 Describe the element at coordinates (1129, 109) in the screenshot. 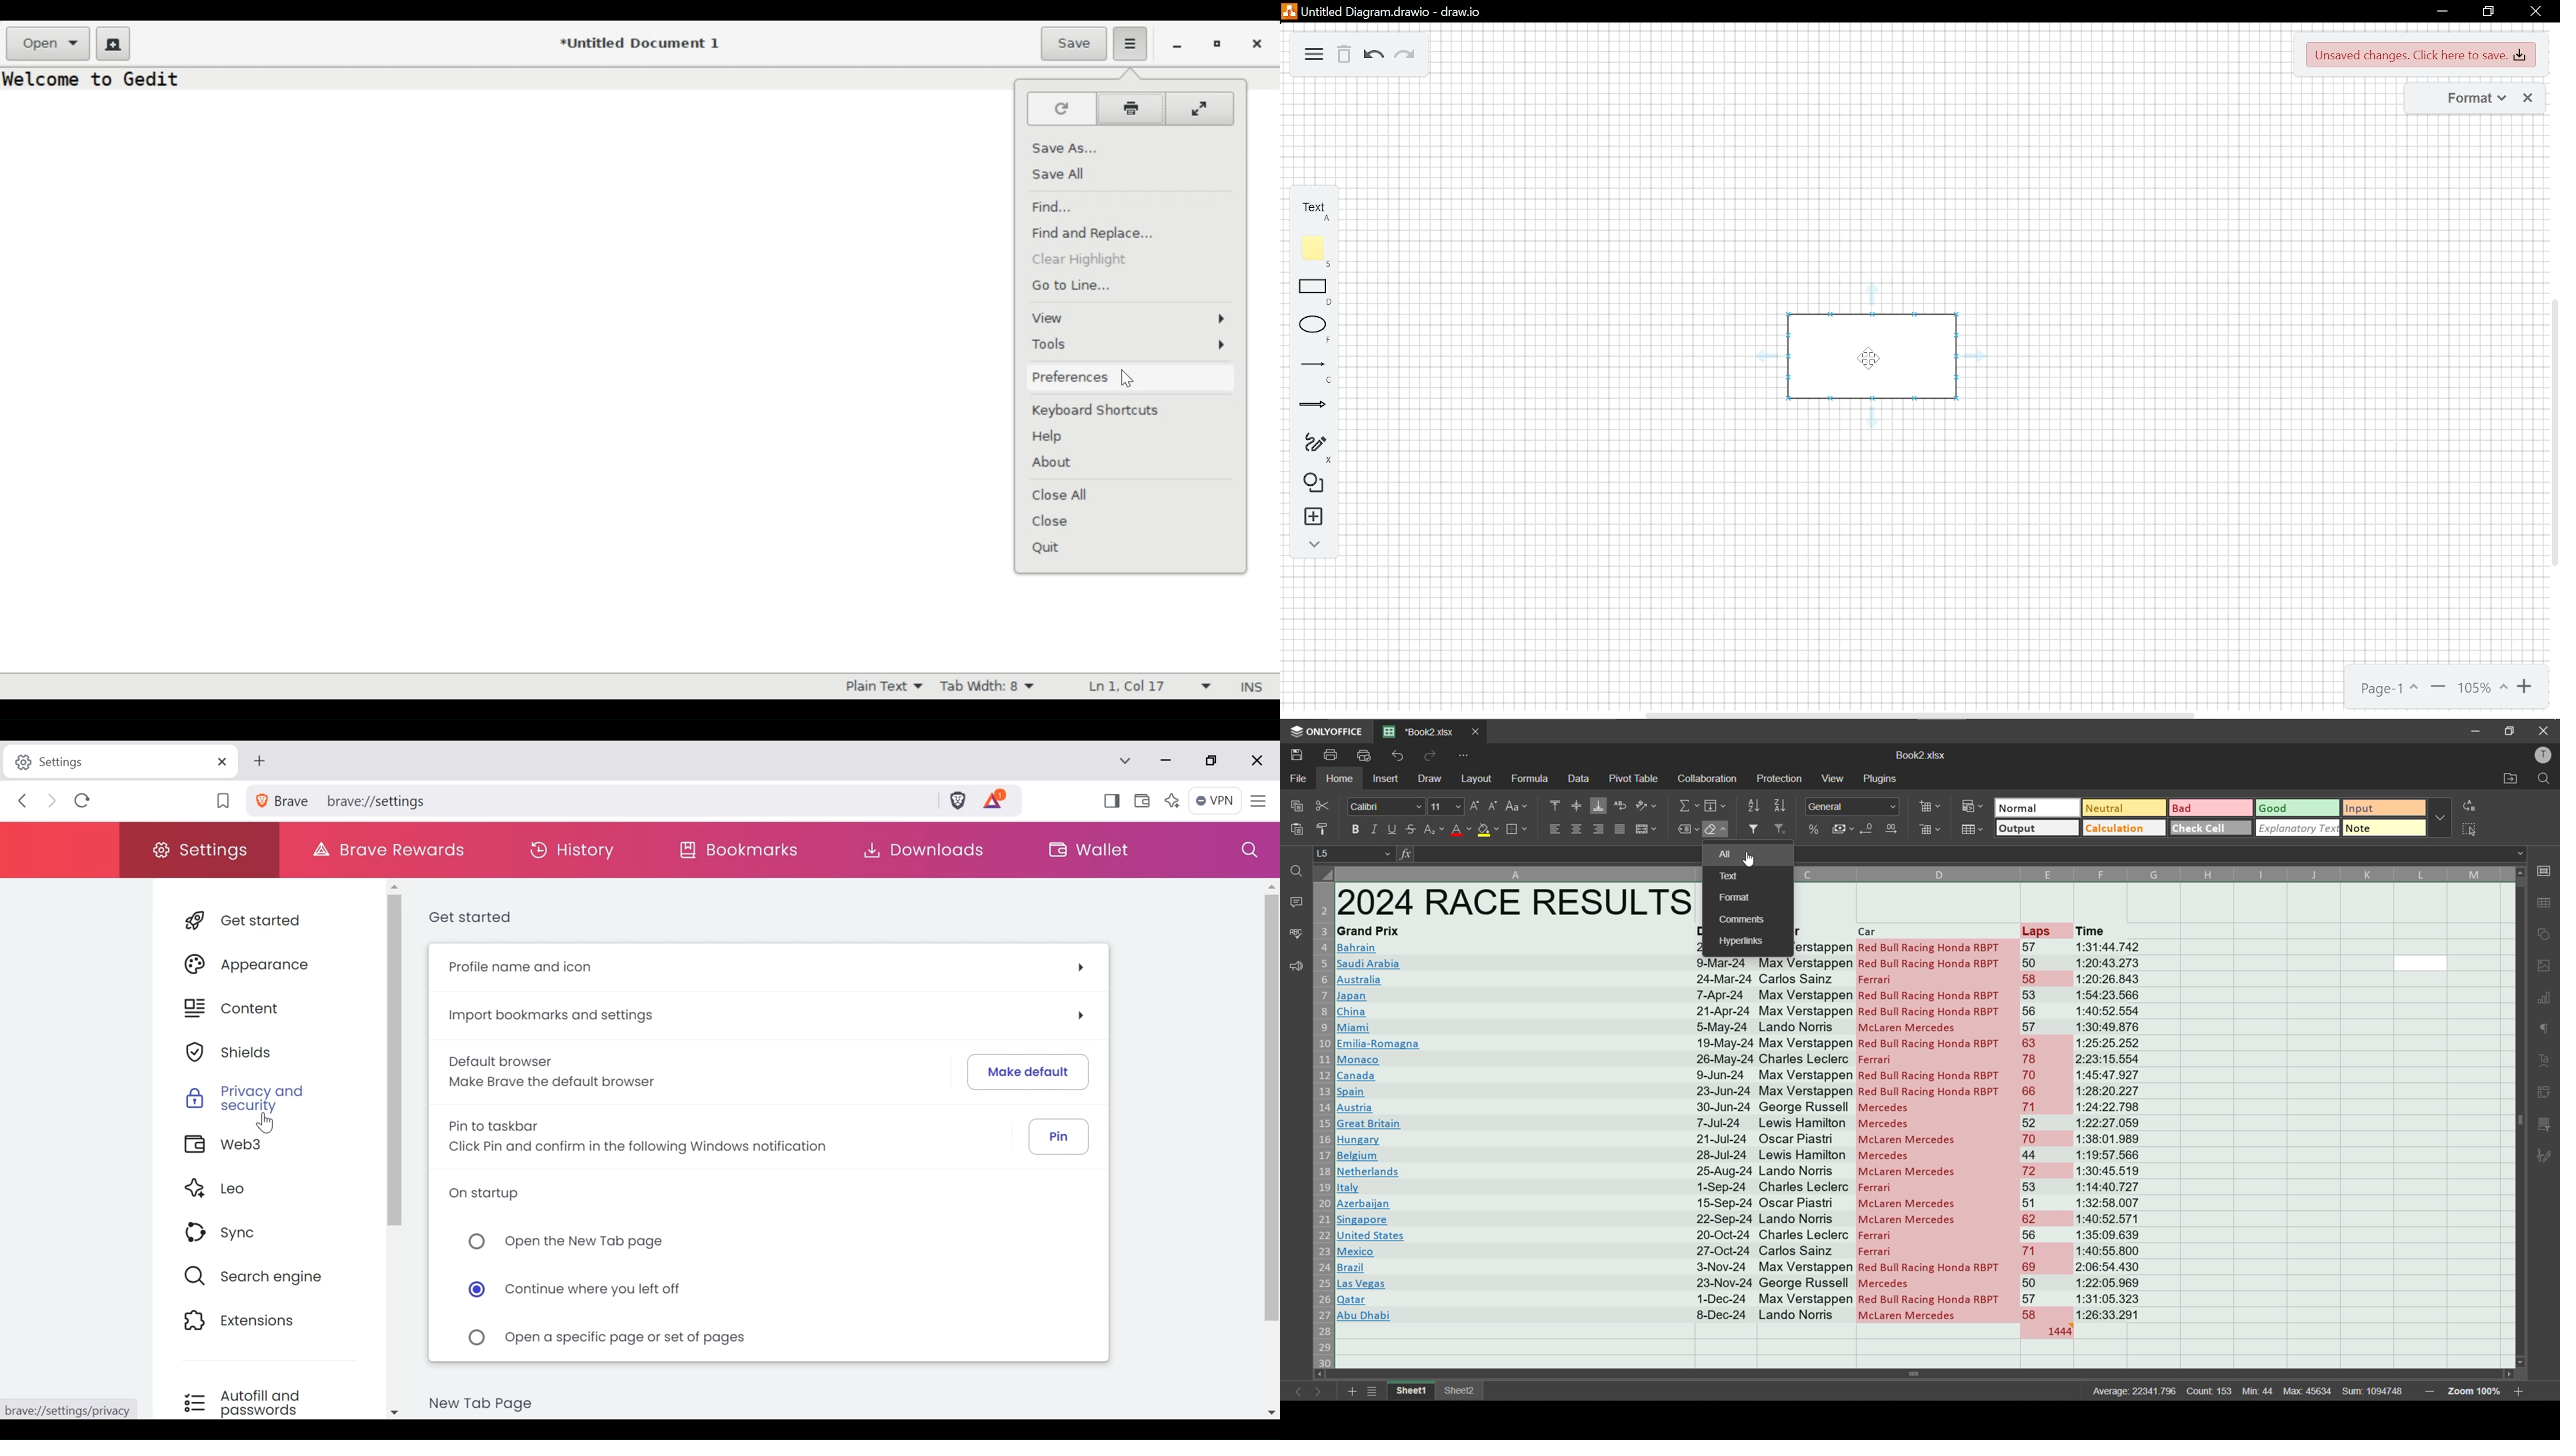

I see `Print` at that location.